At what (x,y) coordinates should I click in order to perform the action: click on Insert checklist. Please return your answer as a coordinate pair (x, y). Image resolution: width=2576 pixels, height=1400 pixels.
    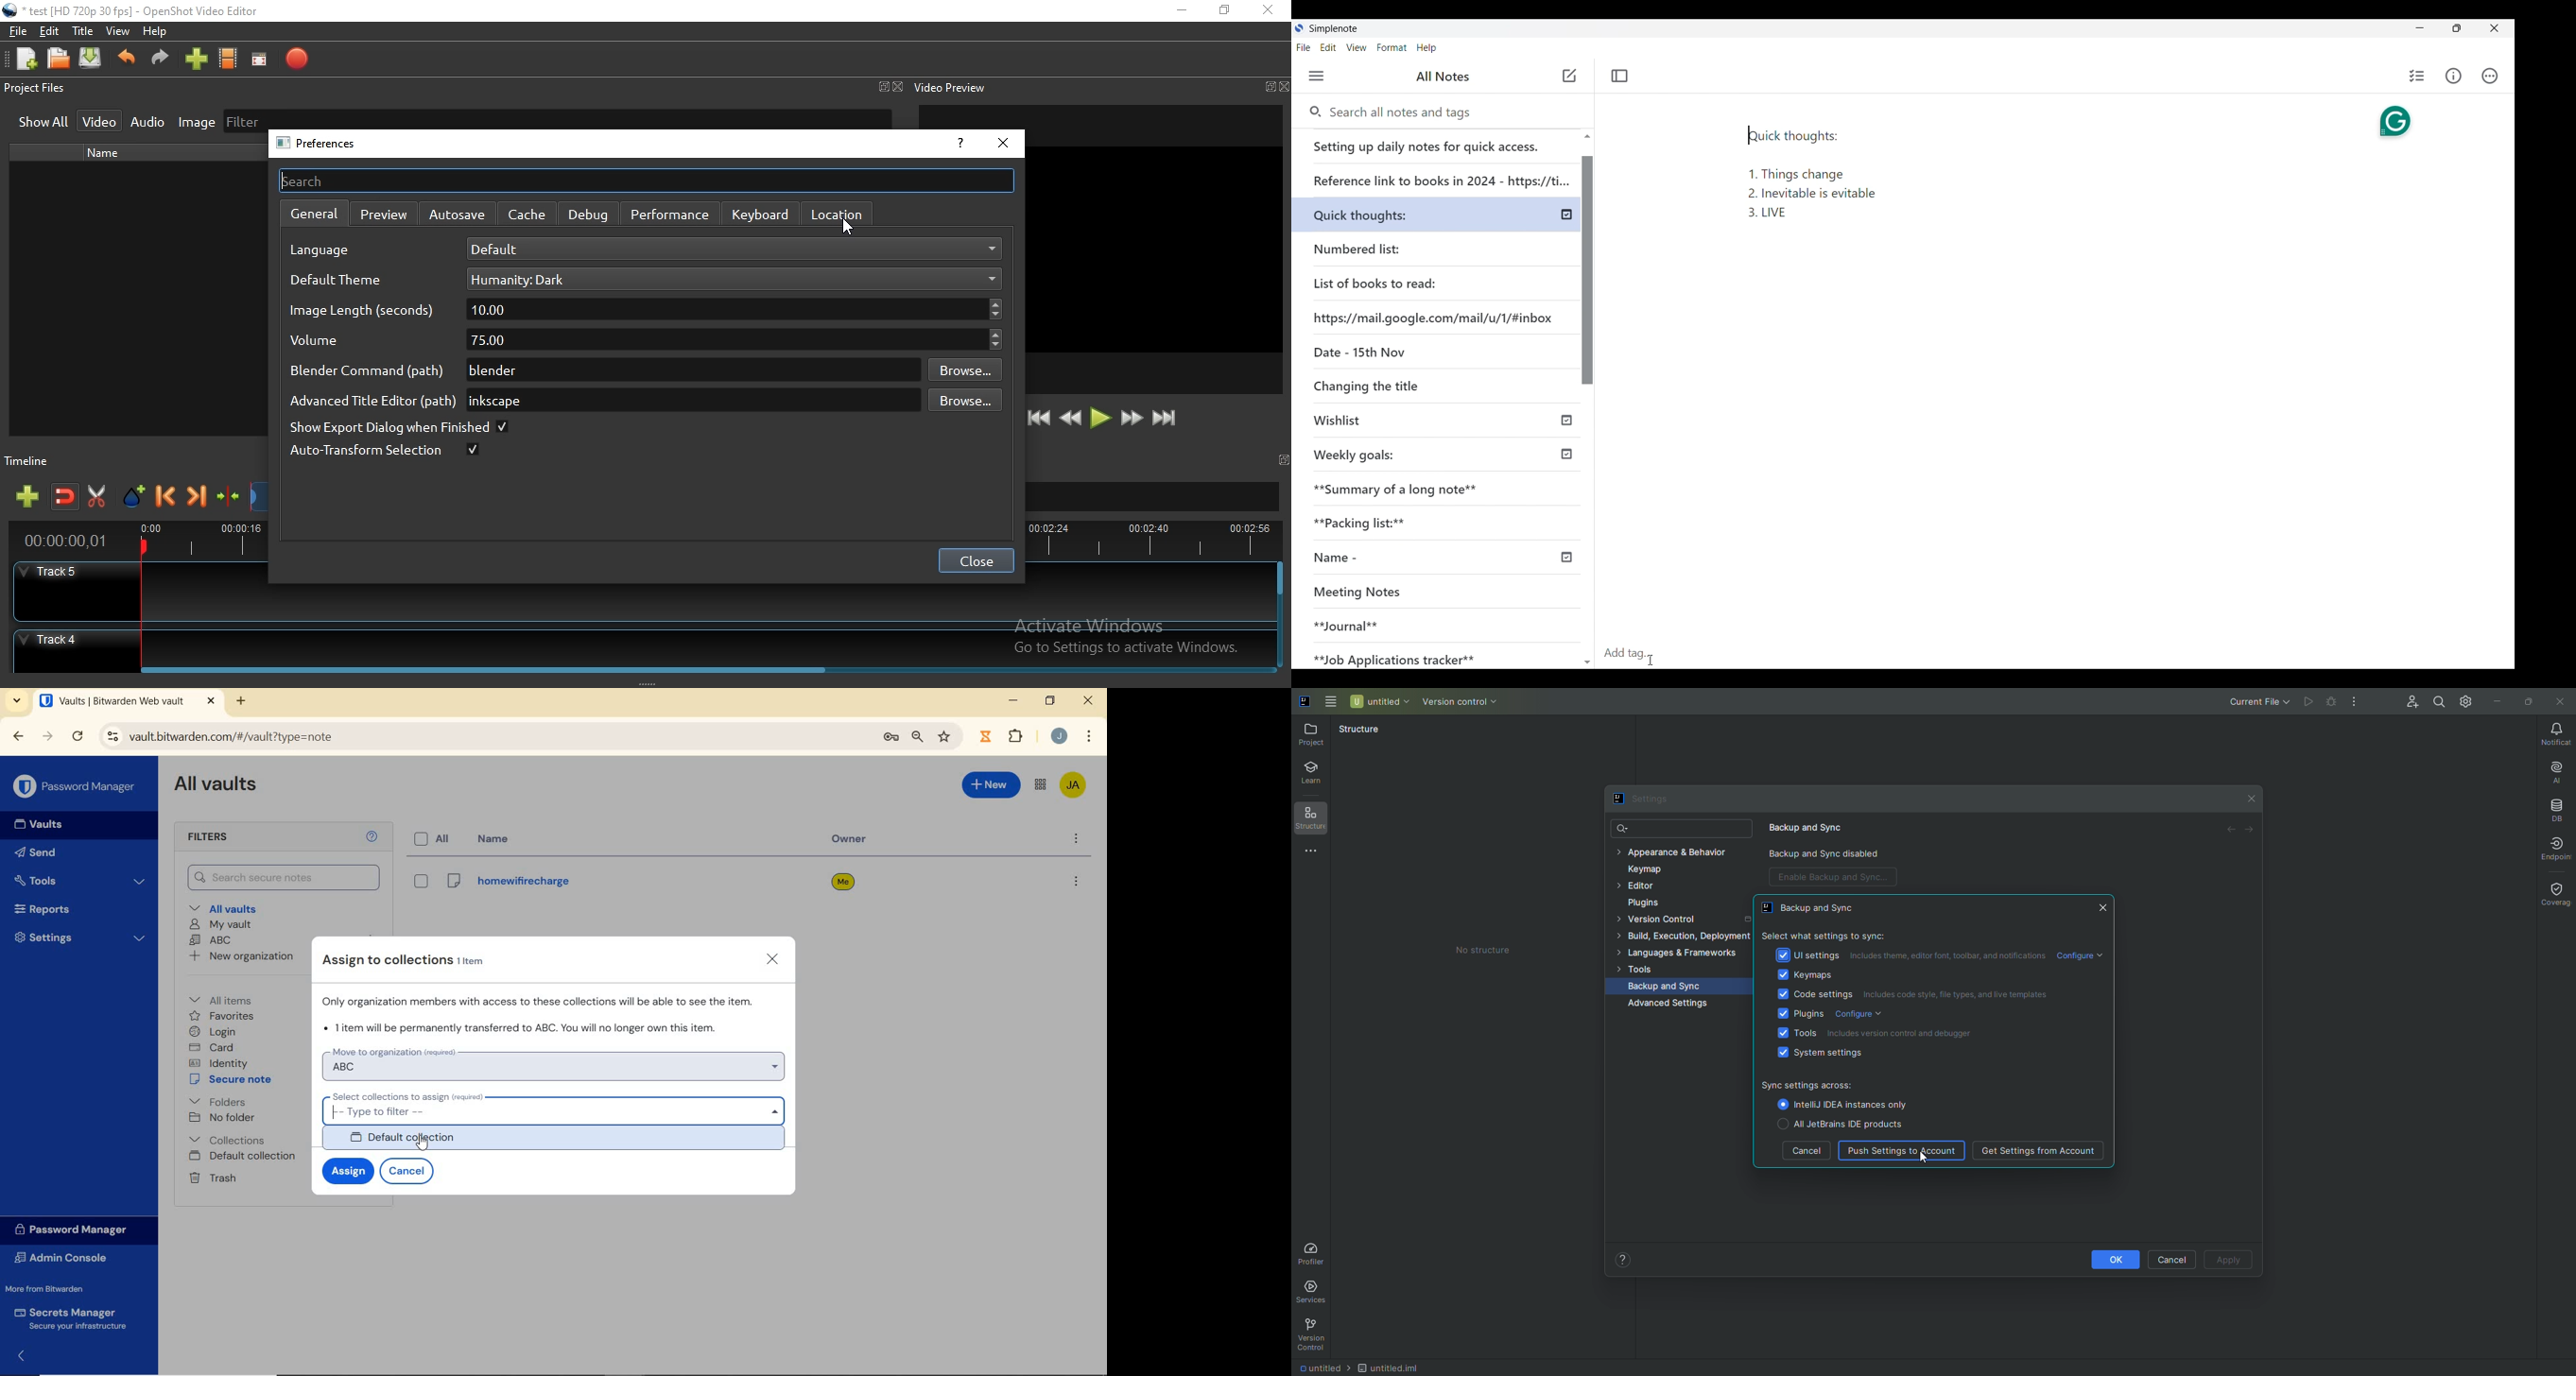
    Looking at the image, I should click on (2417, 76).